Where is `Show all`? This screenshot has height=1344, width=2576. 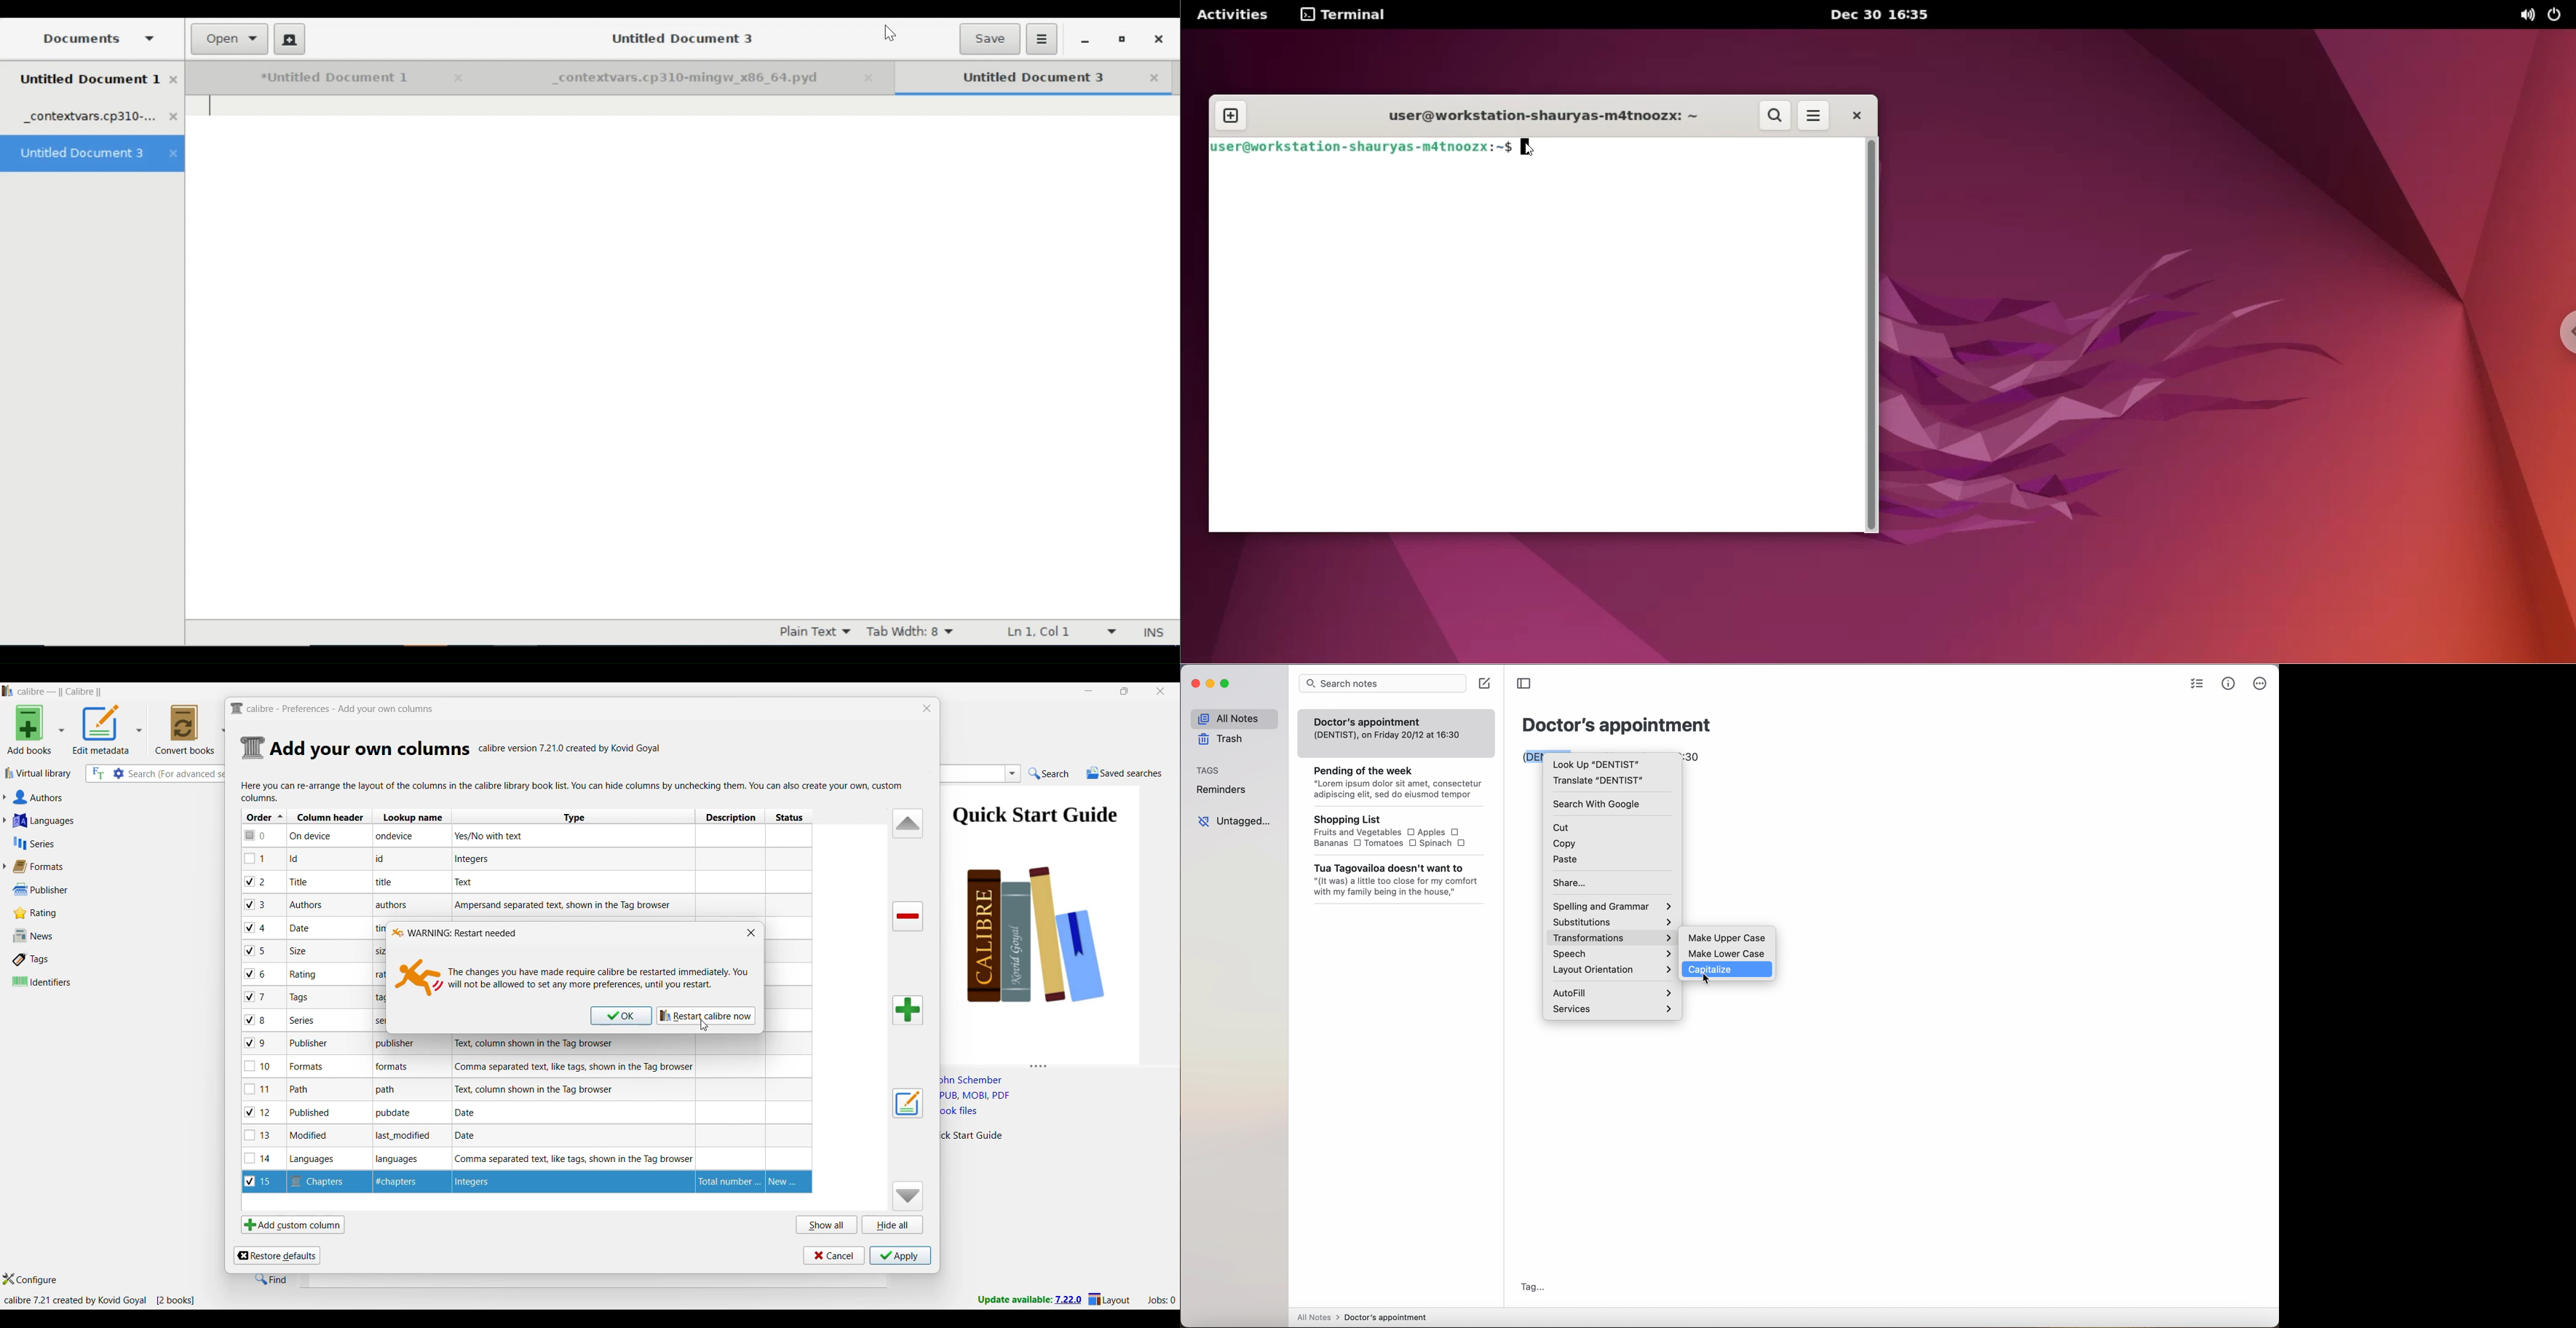
Show all is located at coordinates (827, 1224).